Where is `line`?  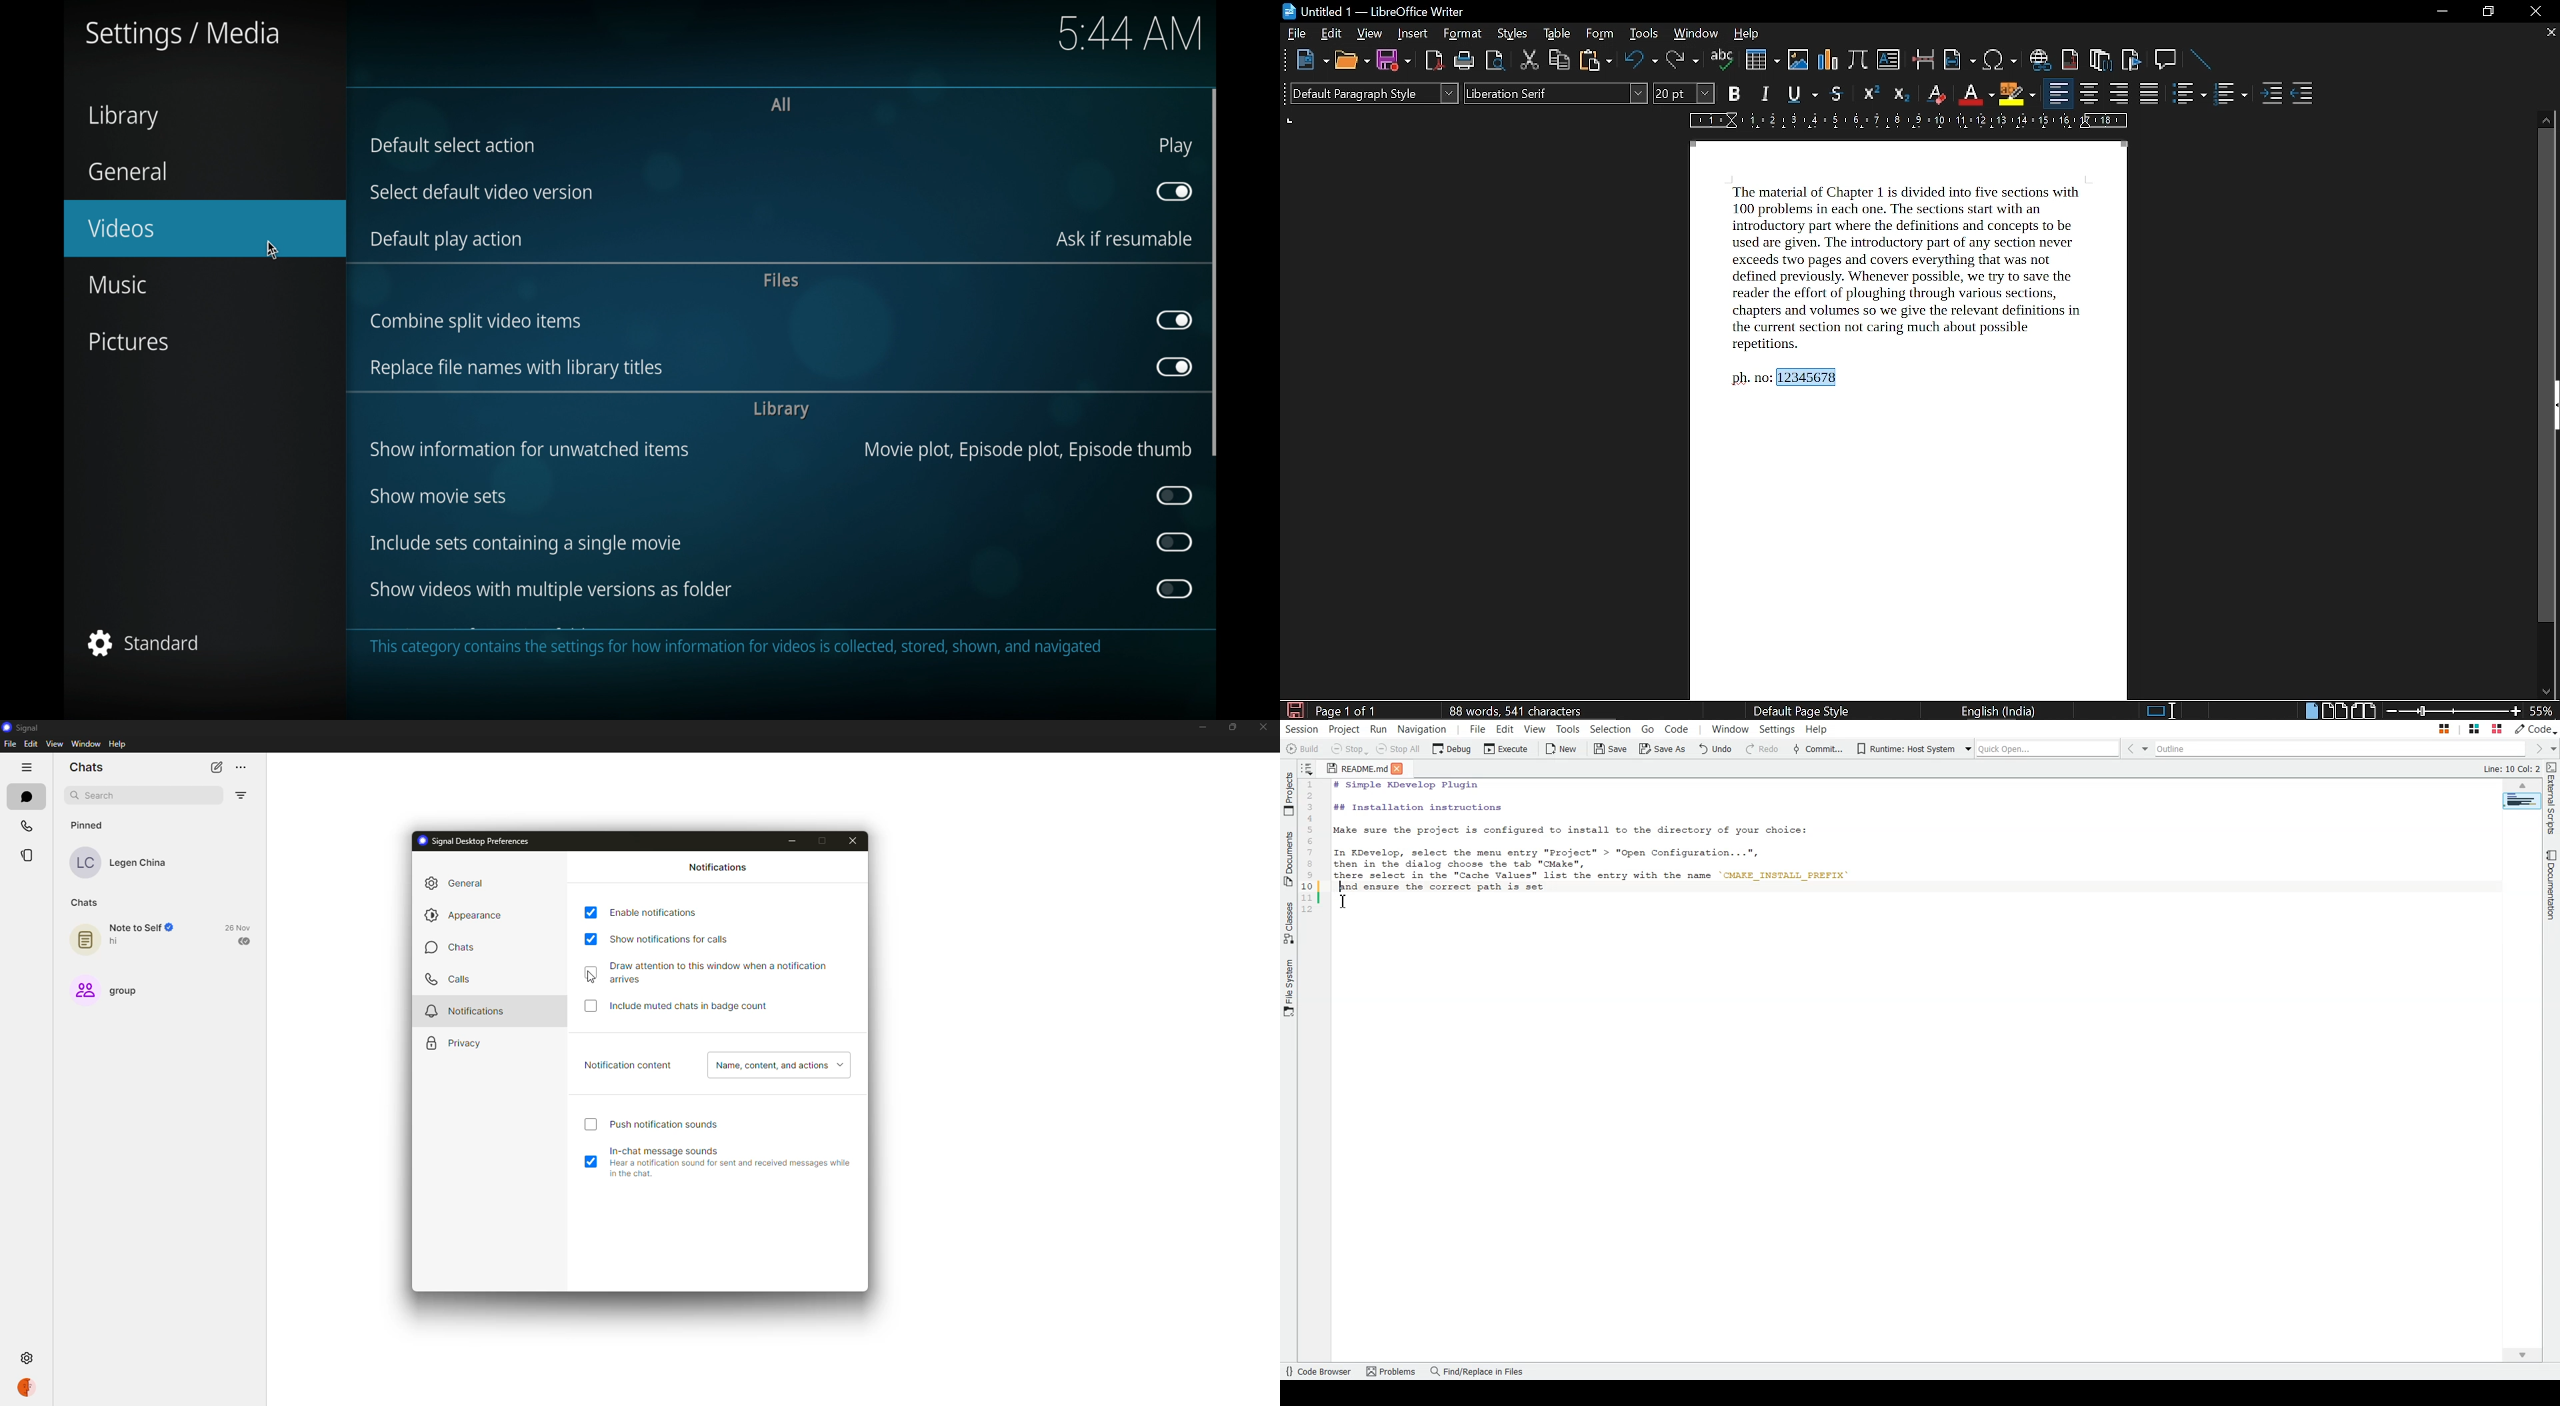 line is located at coordinates (2200, 59).